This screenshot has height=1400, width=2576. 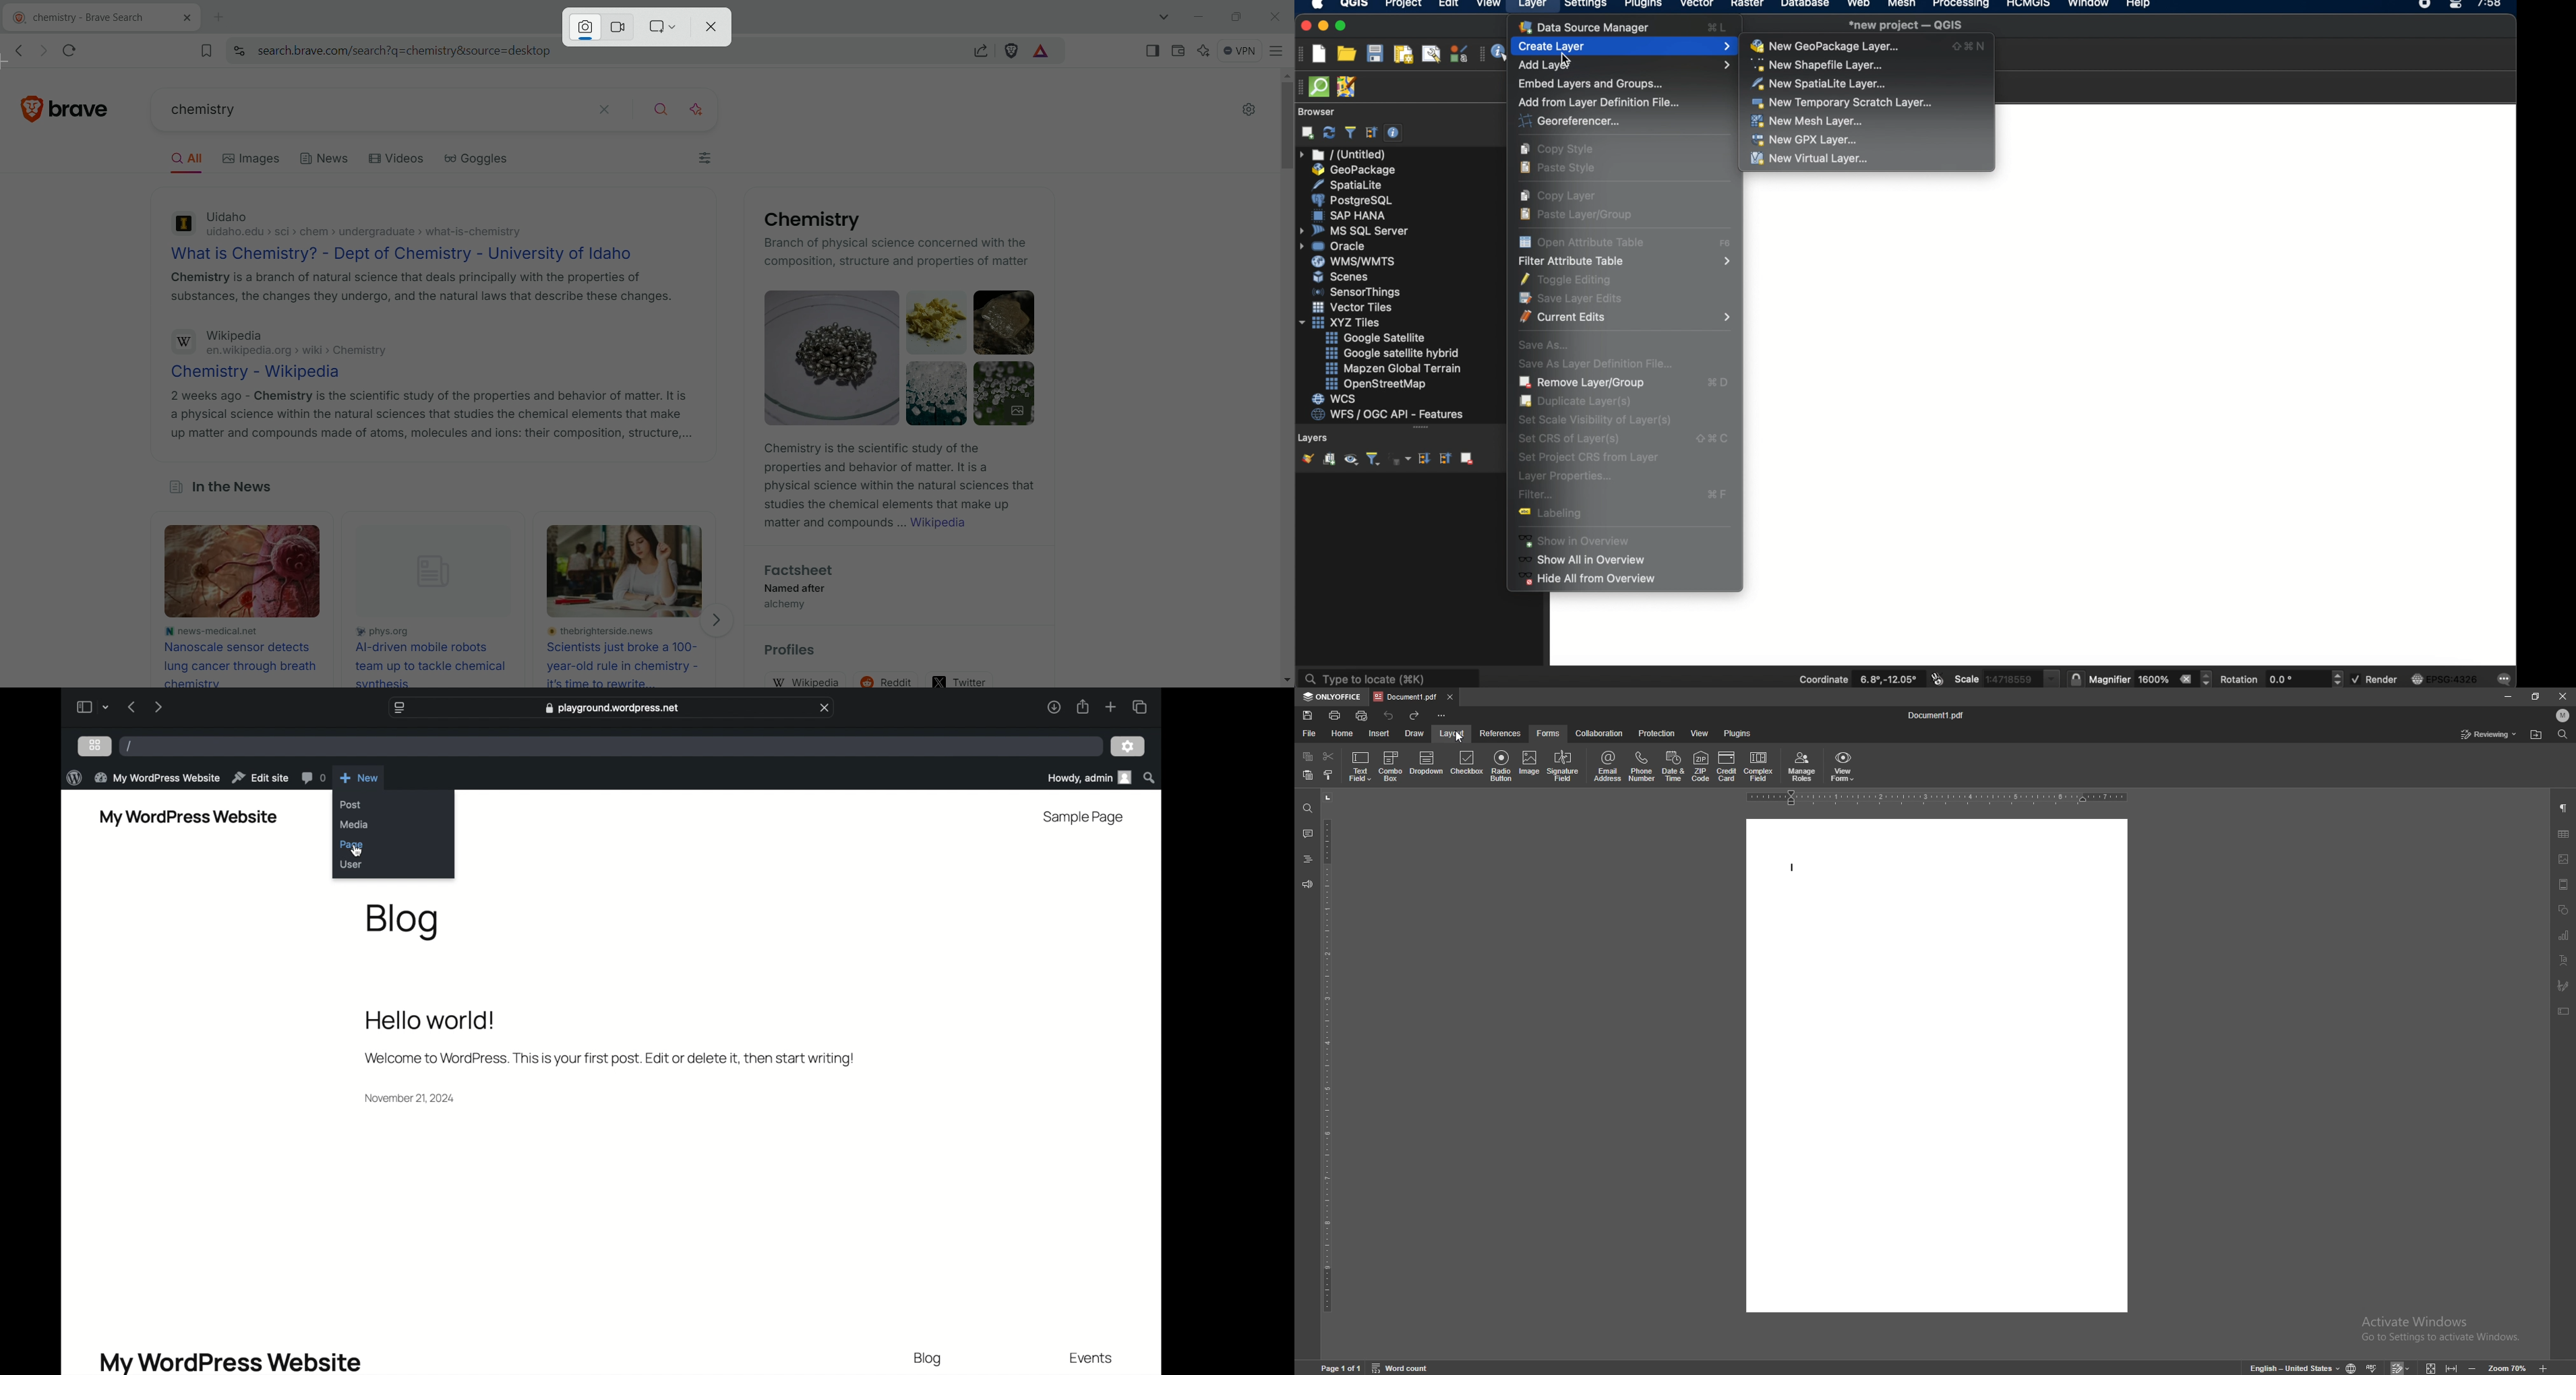 What do you see at coordinates (611, 708) in the screenshot?
I see `web address` at bounding box center [611, 708].